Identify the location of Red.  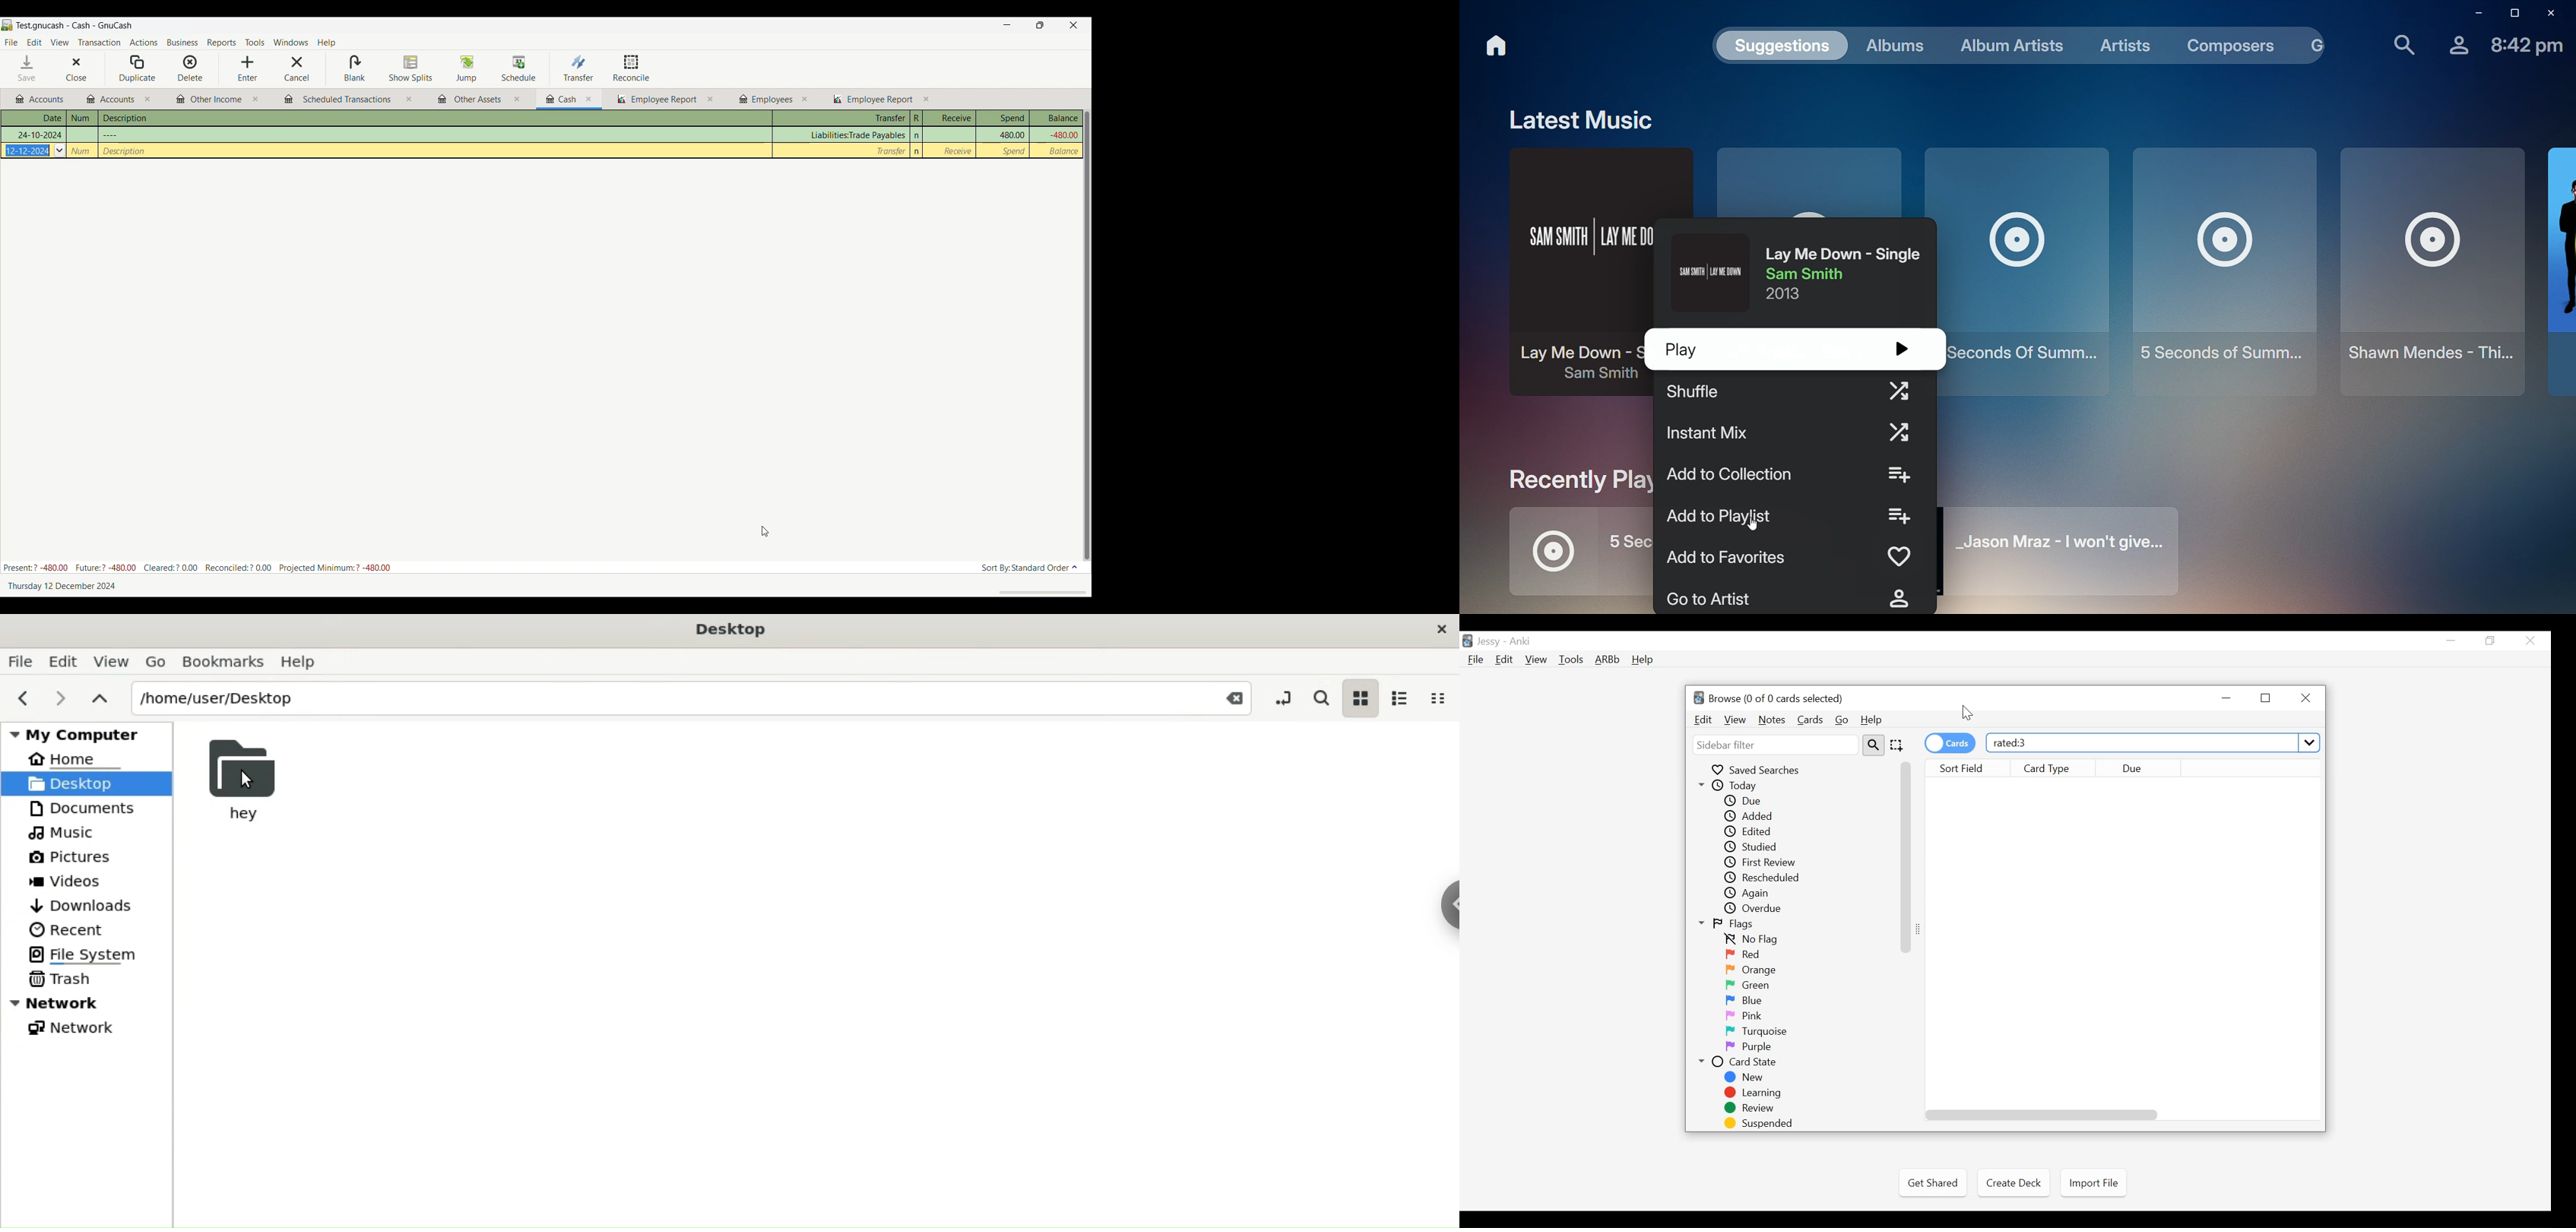
(1747, 955).